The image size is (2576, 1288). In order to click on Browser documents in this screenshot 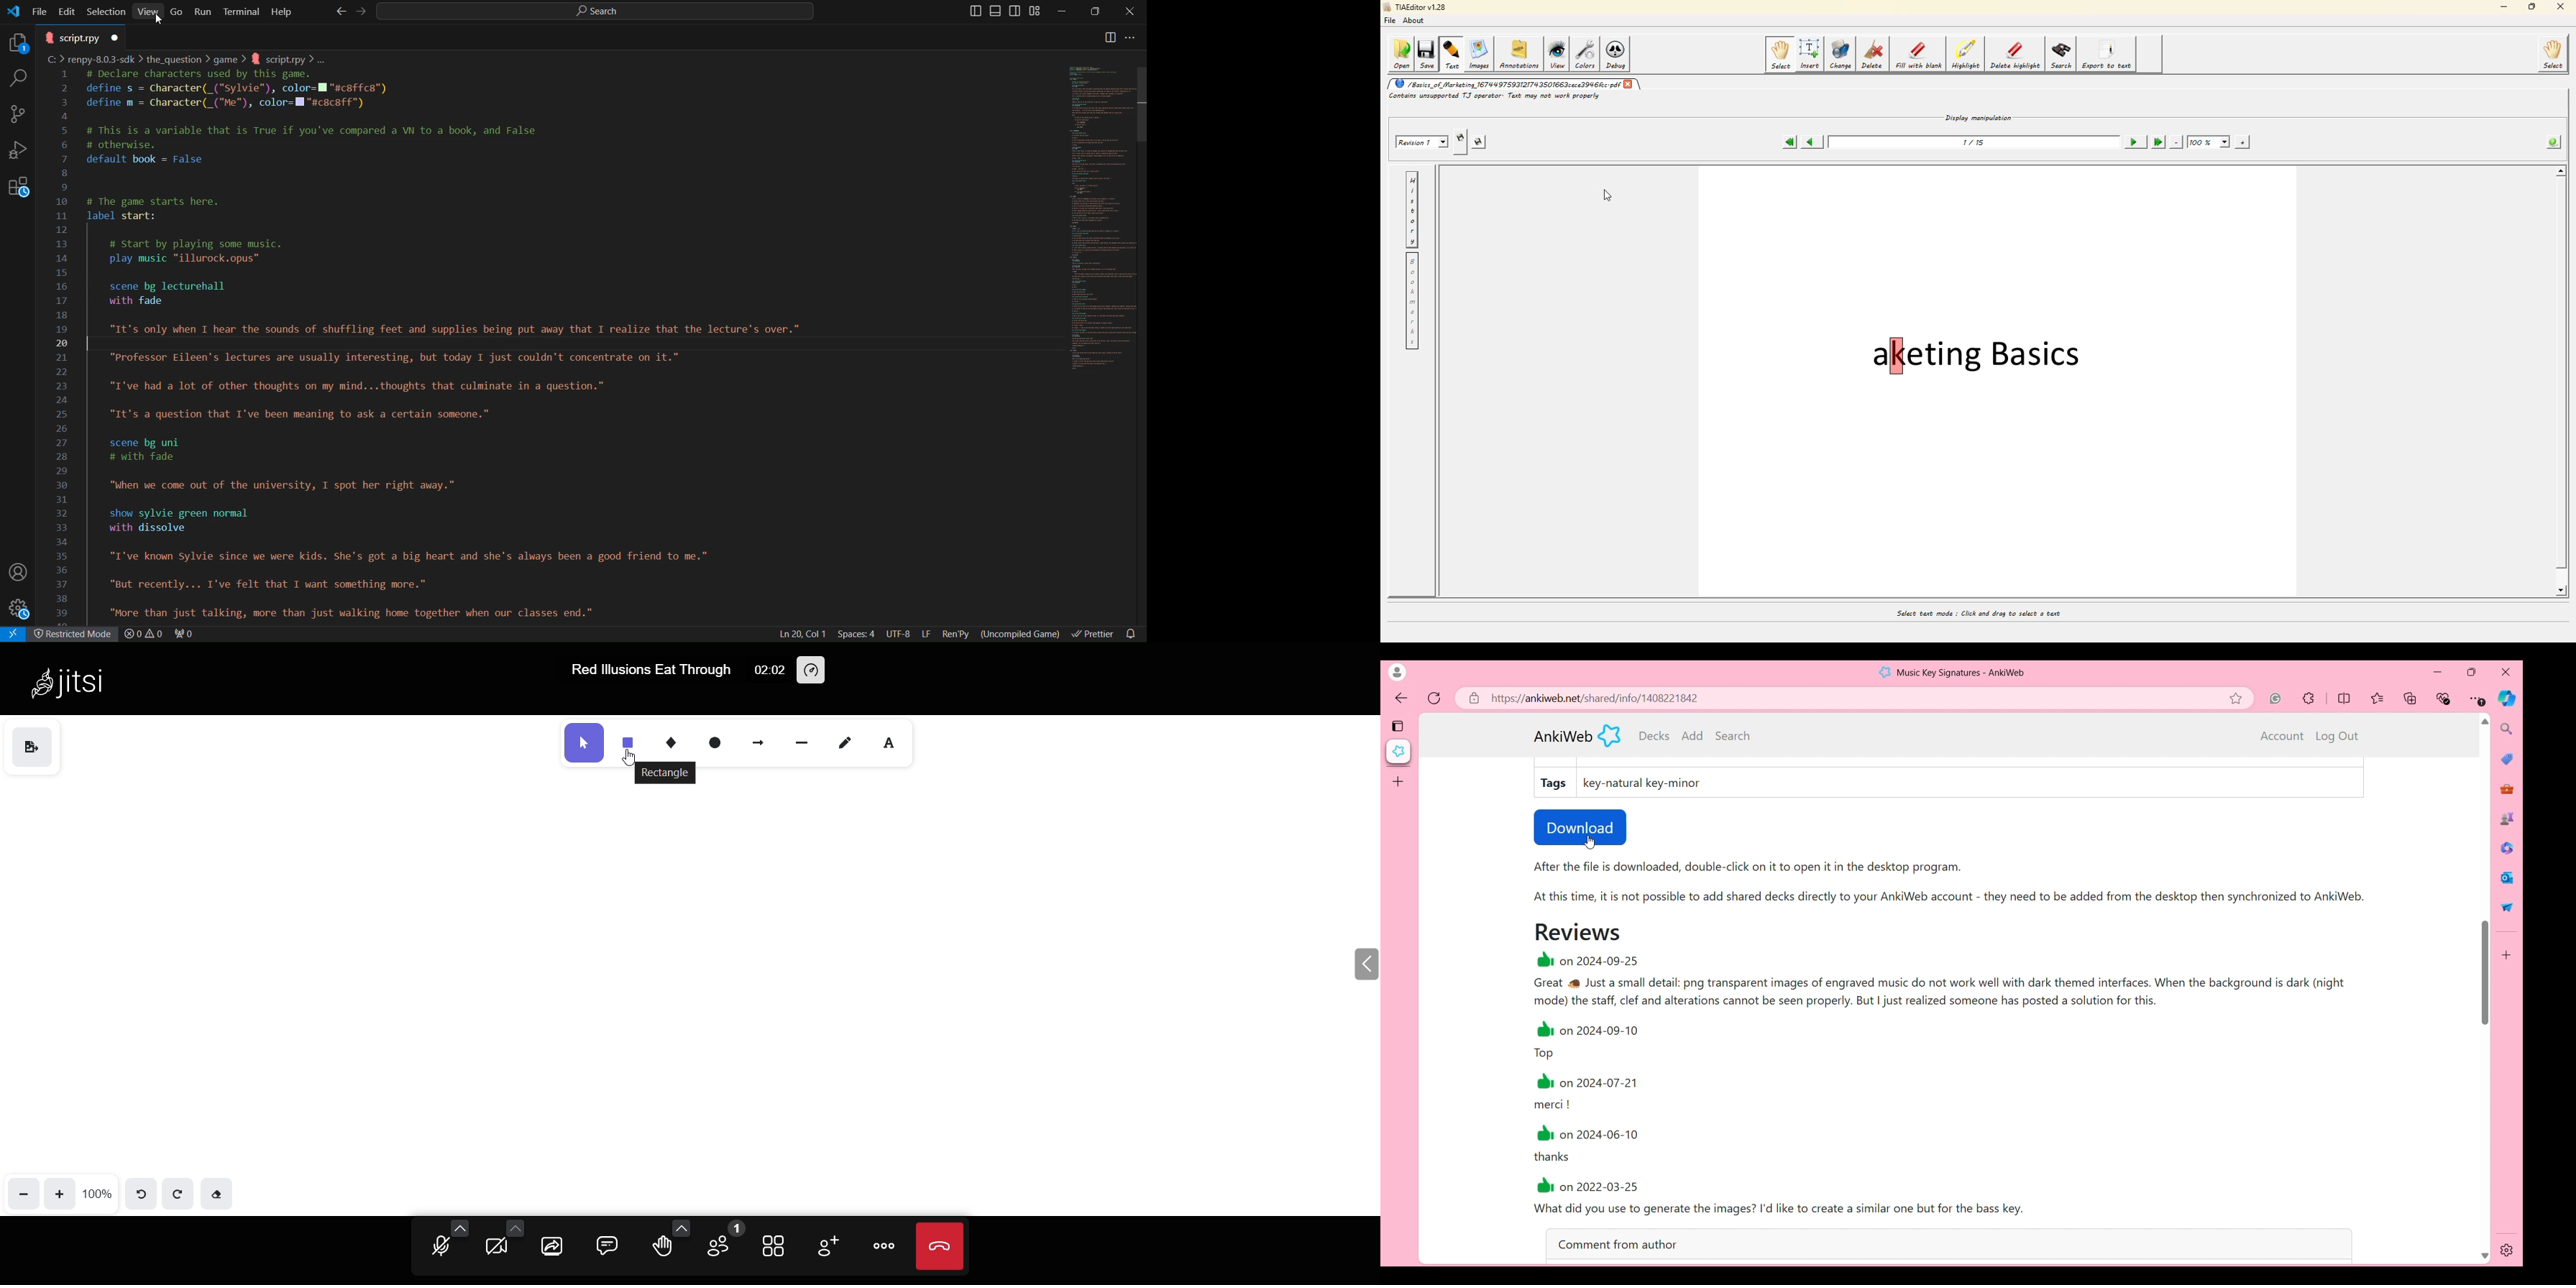, I will do `click(2506, 848)`.